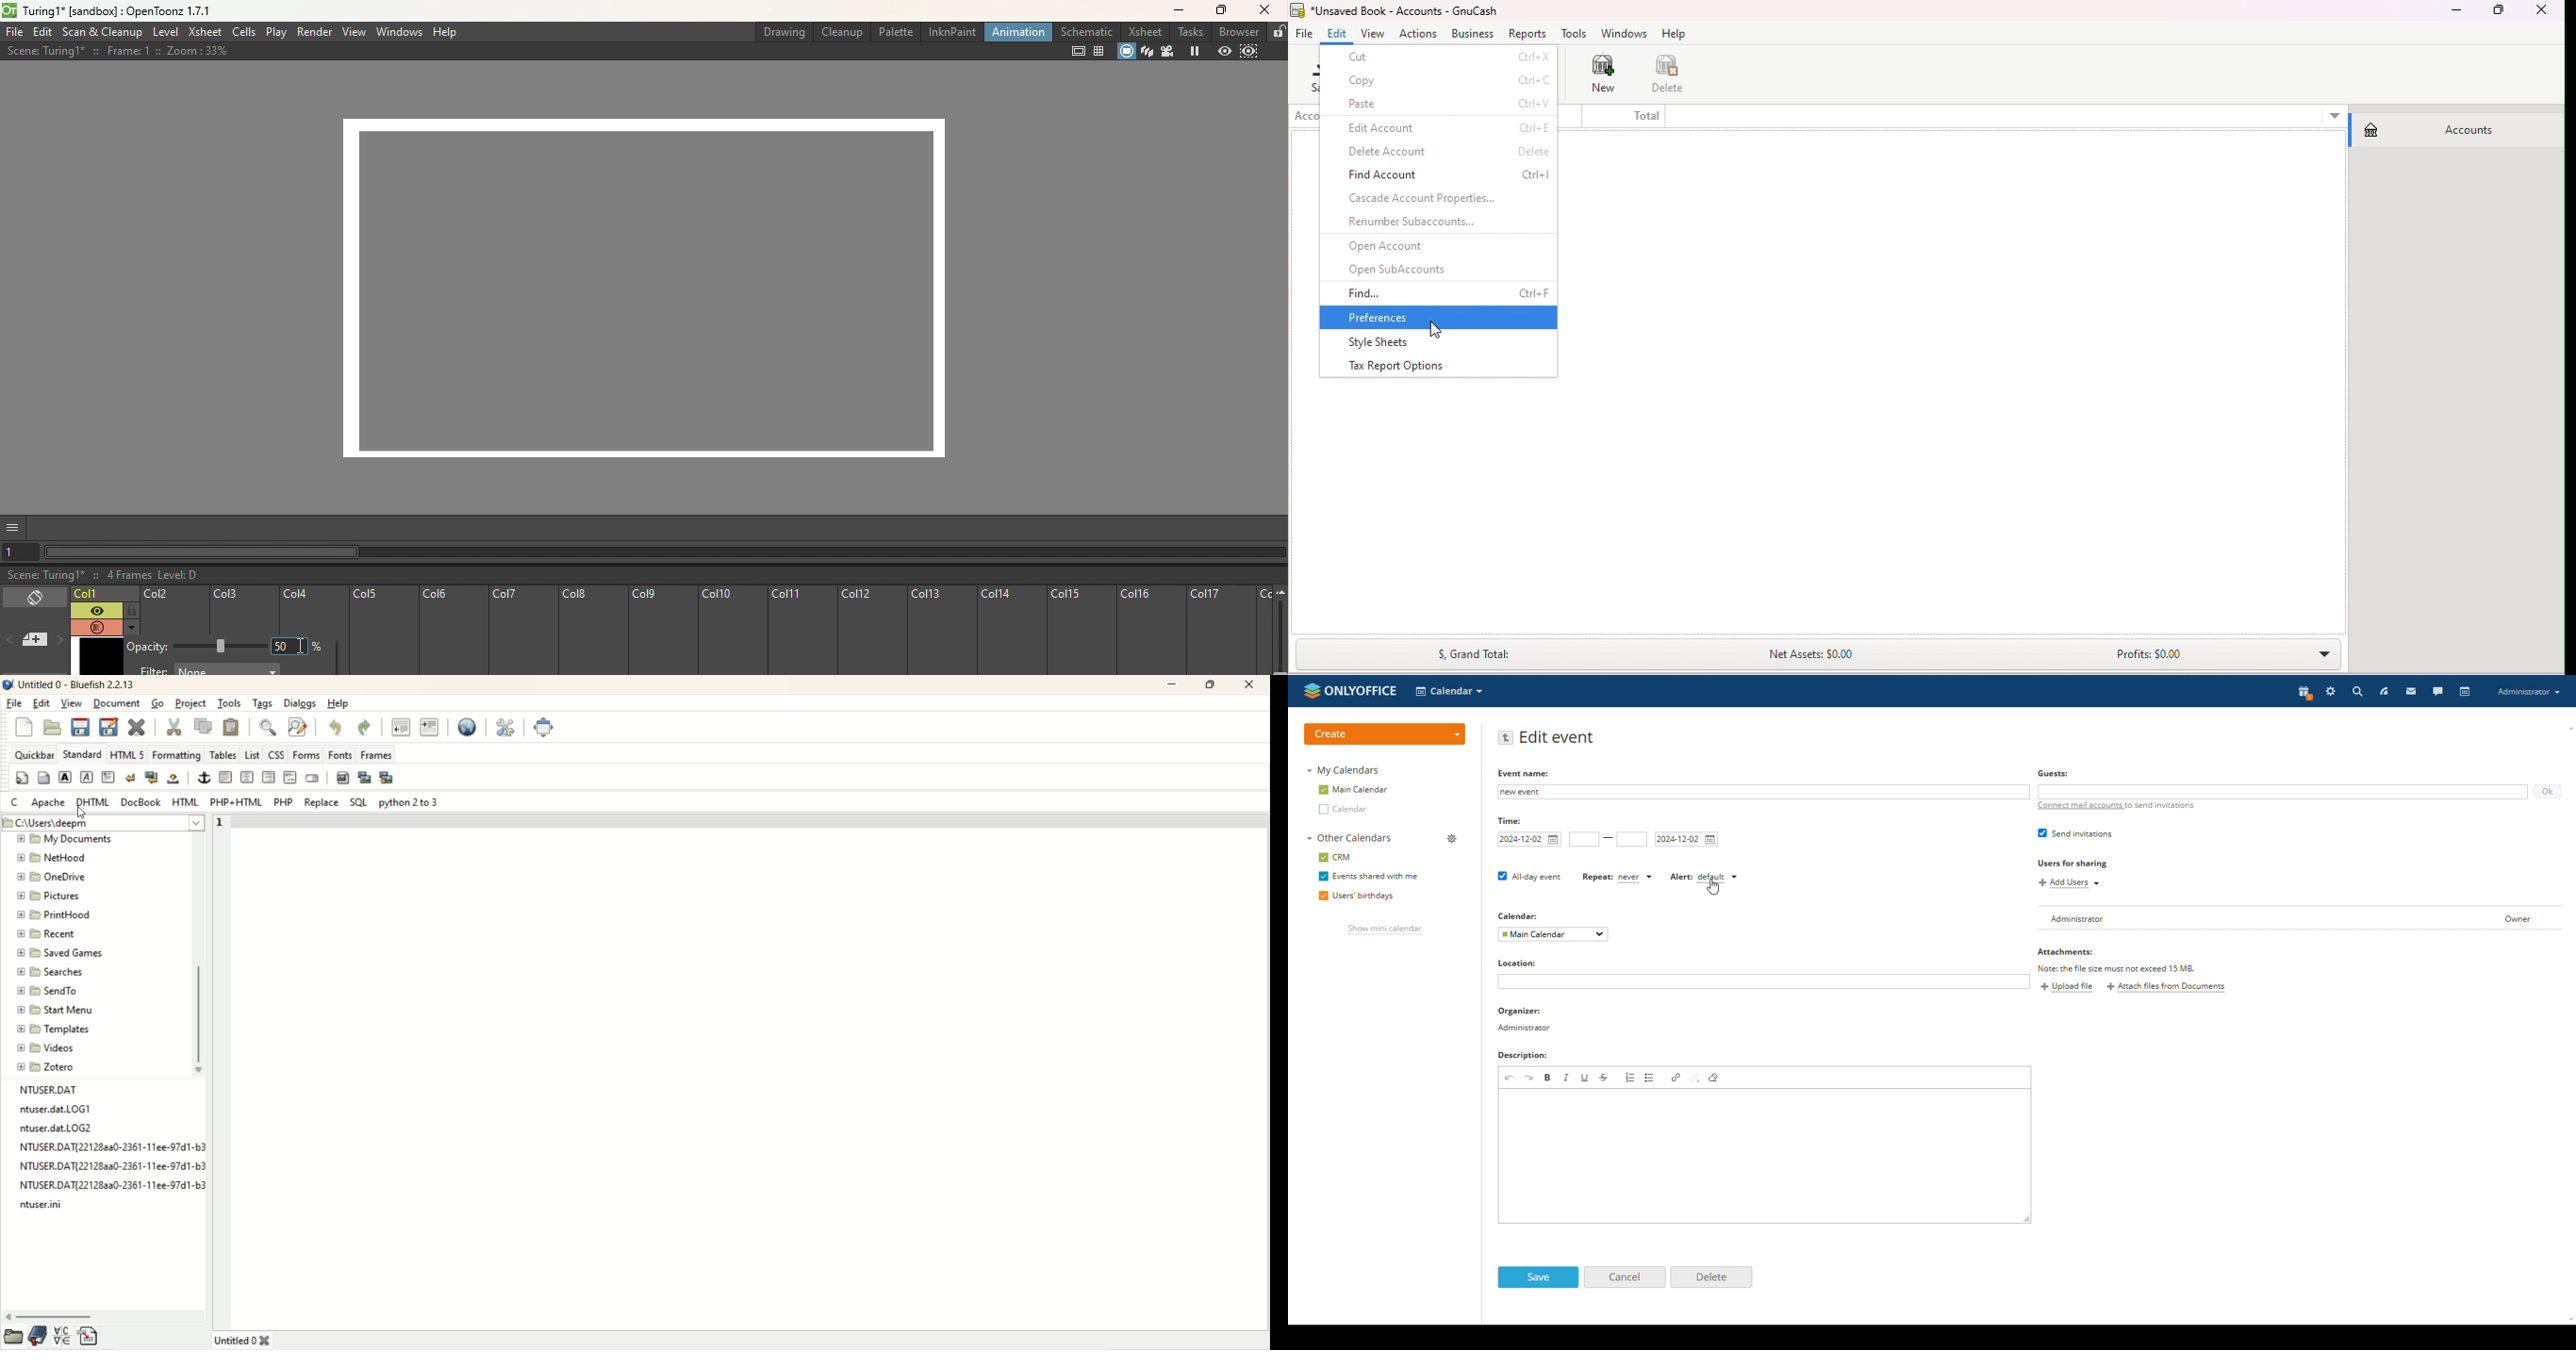 The width and height of the screenshot is (2576, 1372). Describe the element at coordinates (268, 727) in the screenshot. I see `show find bar` at that location.